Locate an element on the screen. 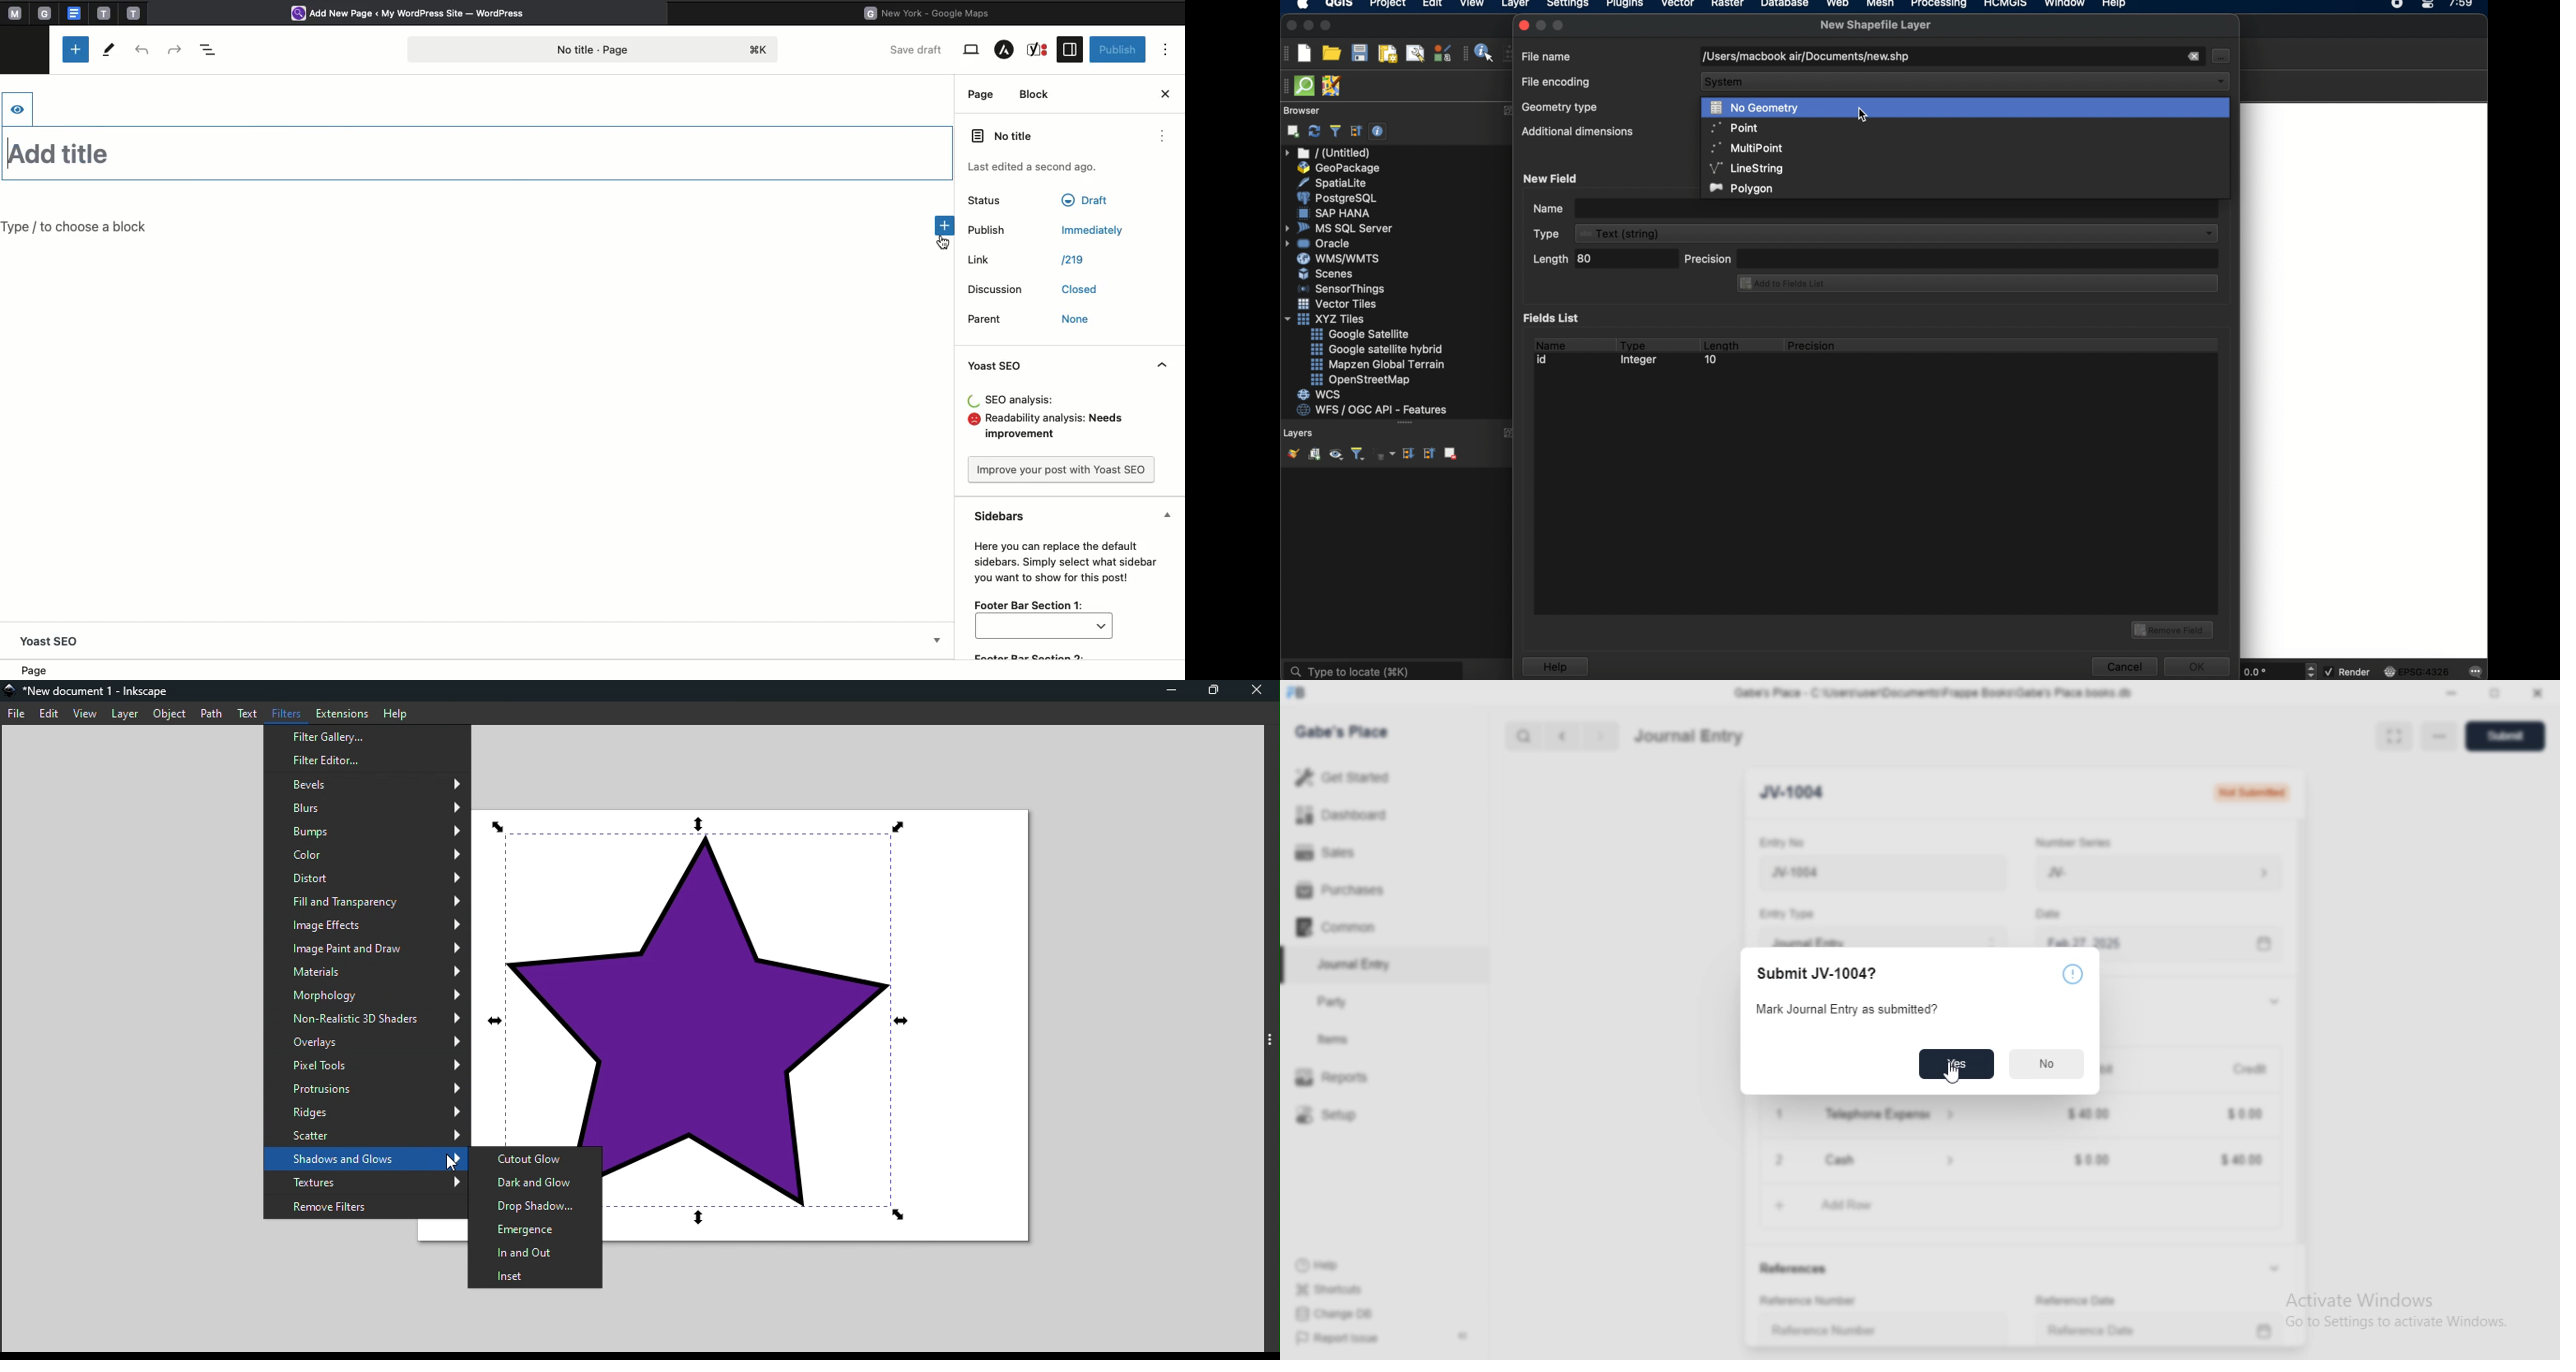  filter legend is located at coordinates (1357, 455).